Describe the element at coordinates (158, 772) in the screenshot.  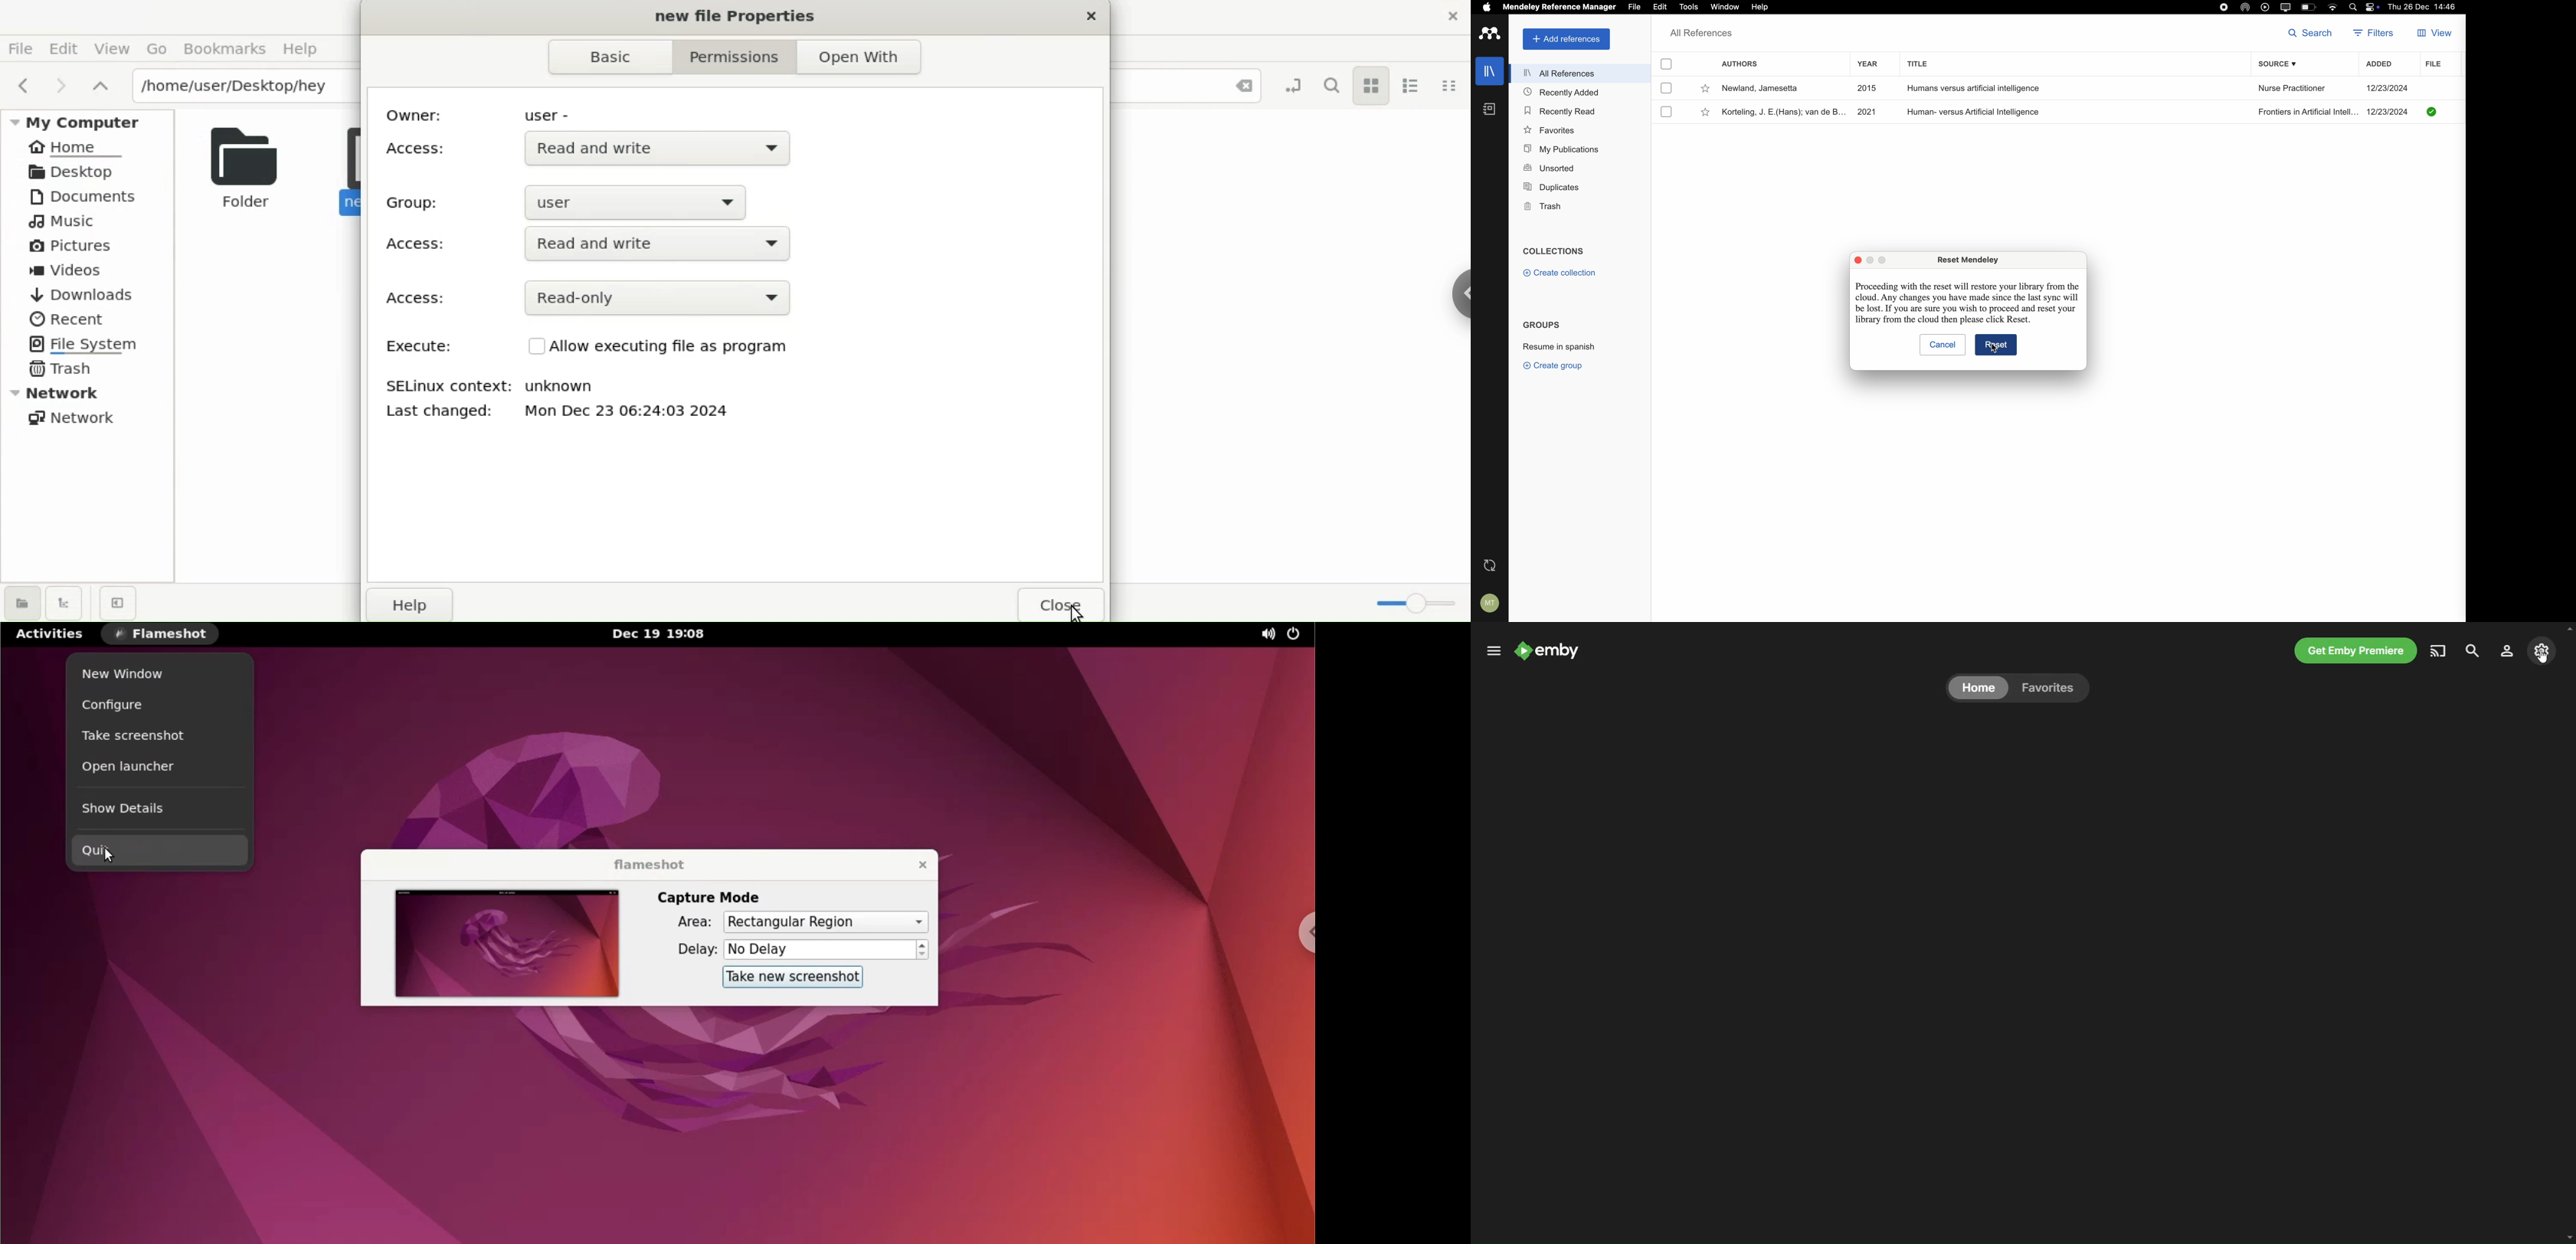
I see `open launcher` at that location.